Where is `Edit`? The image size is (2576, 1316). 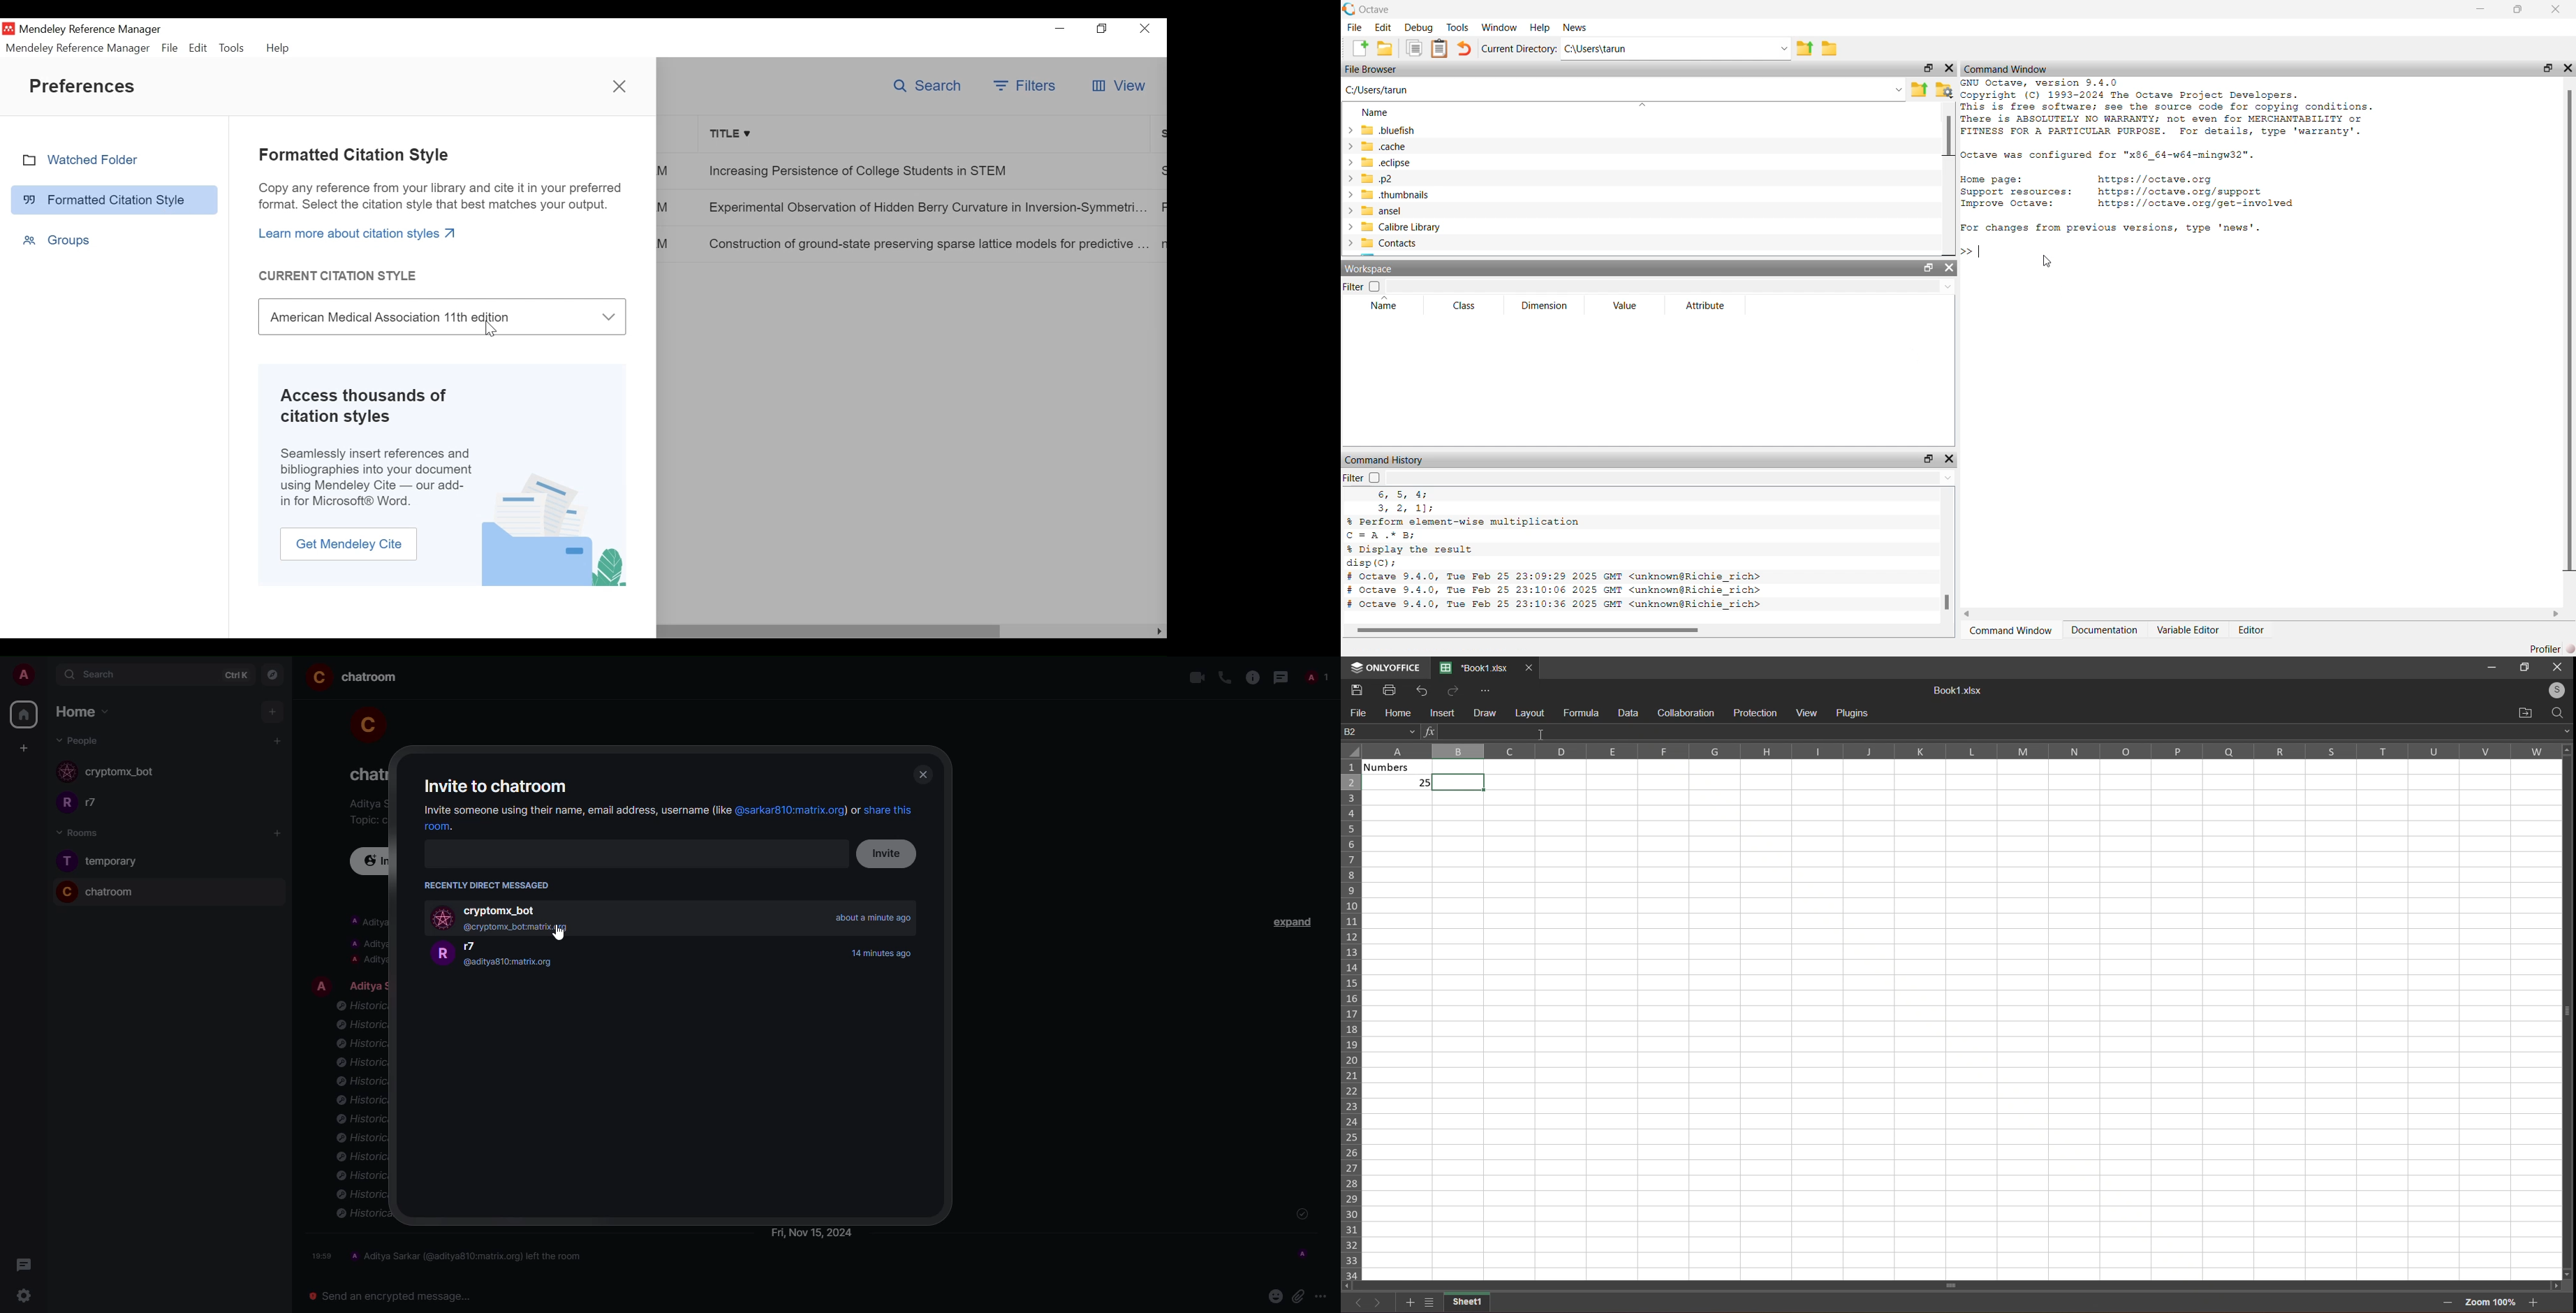 Edit is located at coordinates (198, 47).